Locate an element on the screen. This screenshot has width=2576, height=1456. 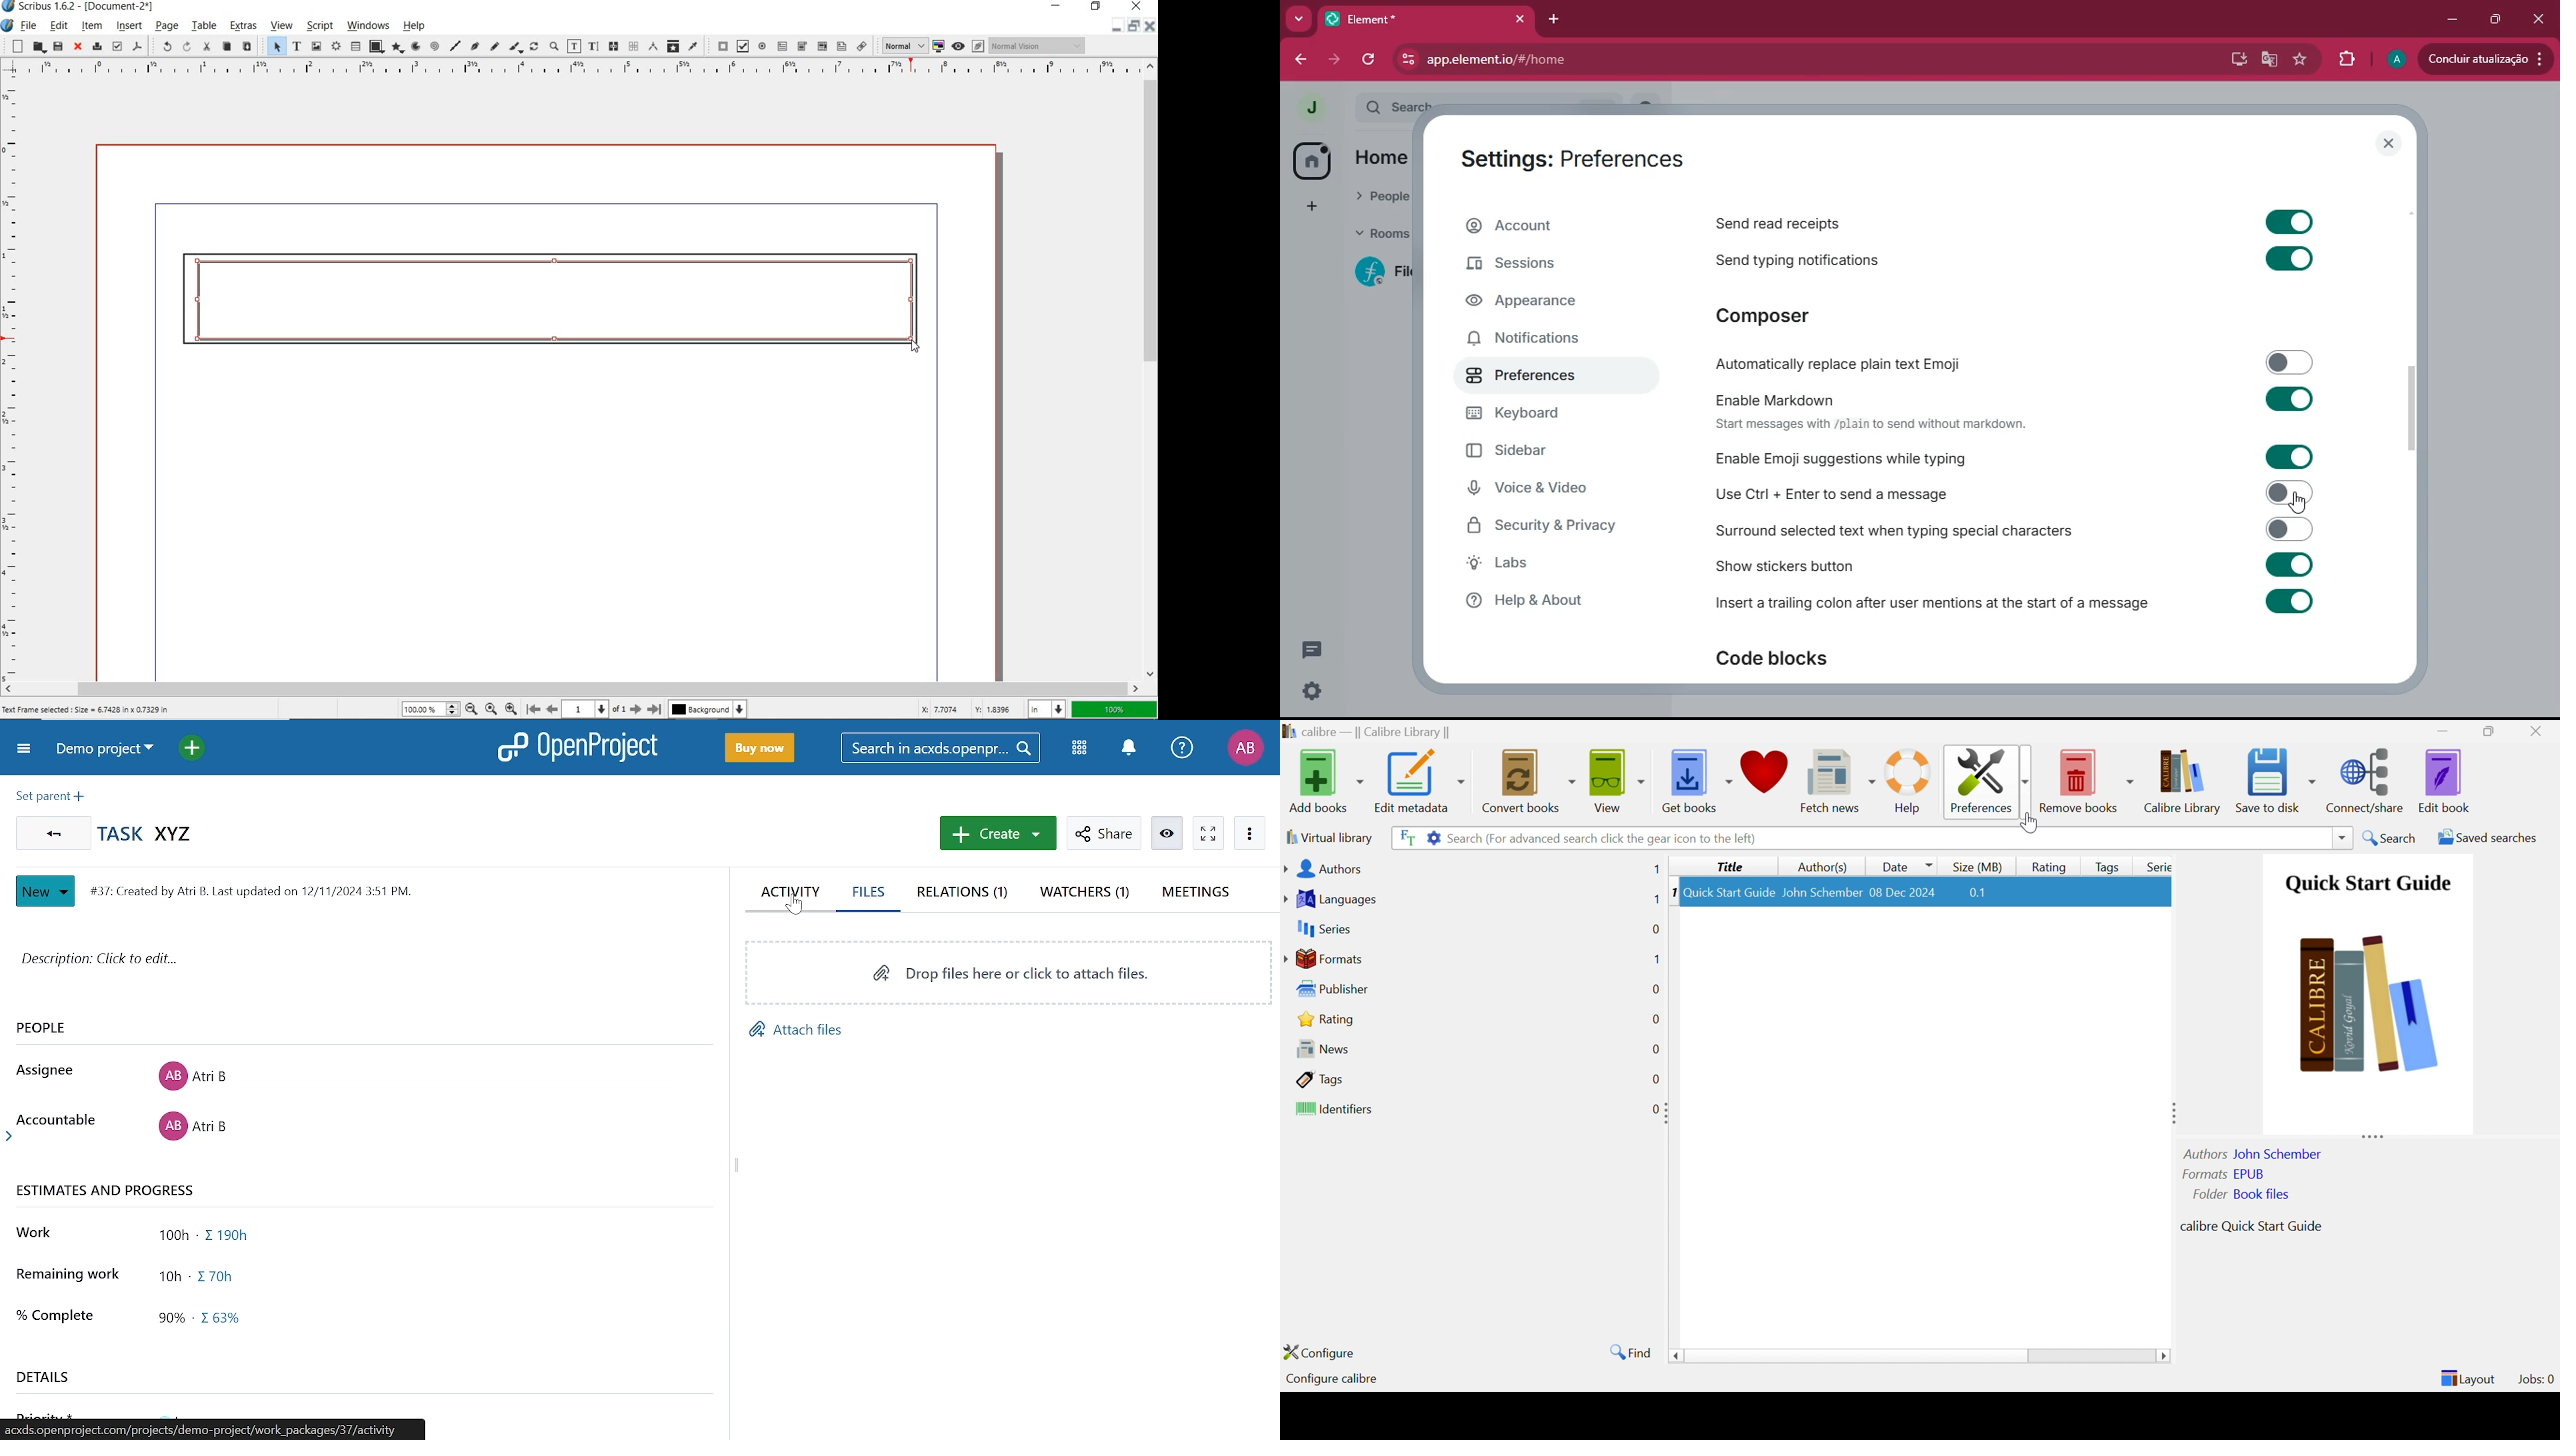
polygon is located at coordinates (399, 48).